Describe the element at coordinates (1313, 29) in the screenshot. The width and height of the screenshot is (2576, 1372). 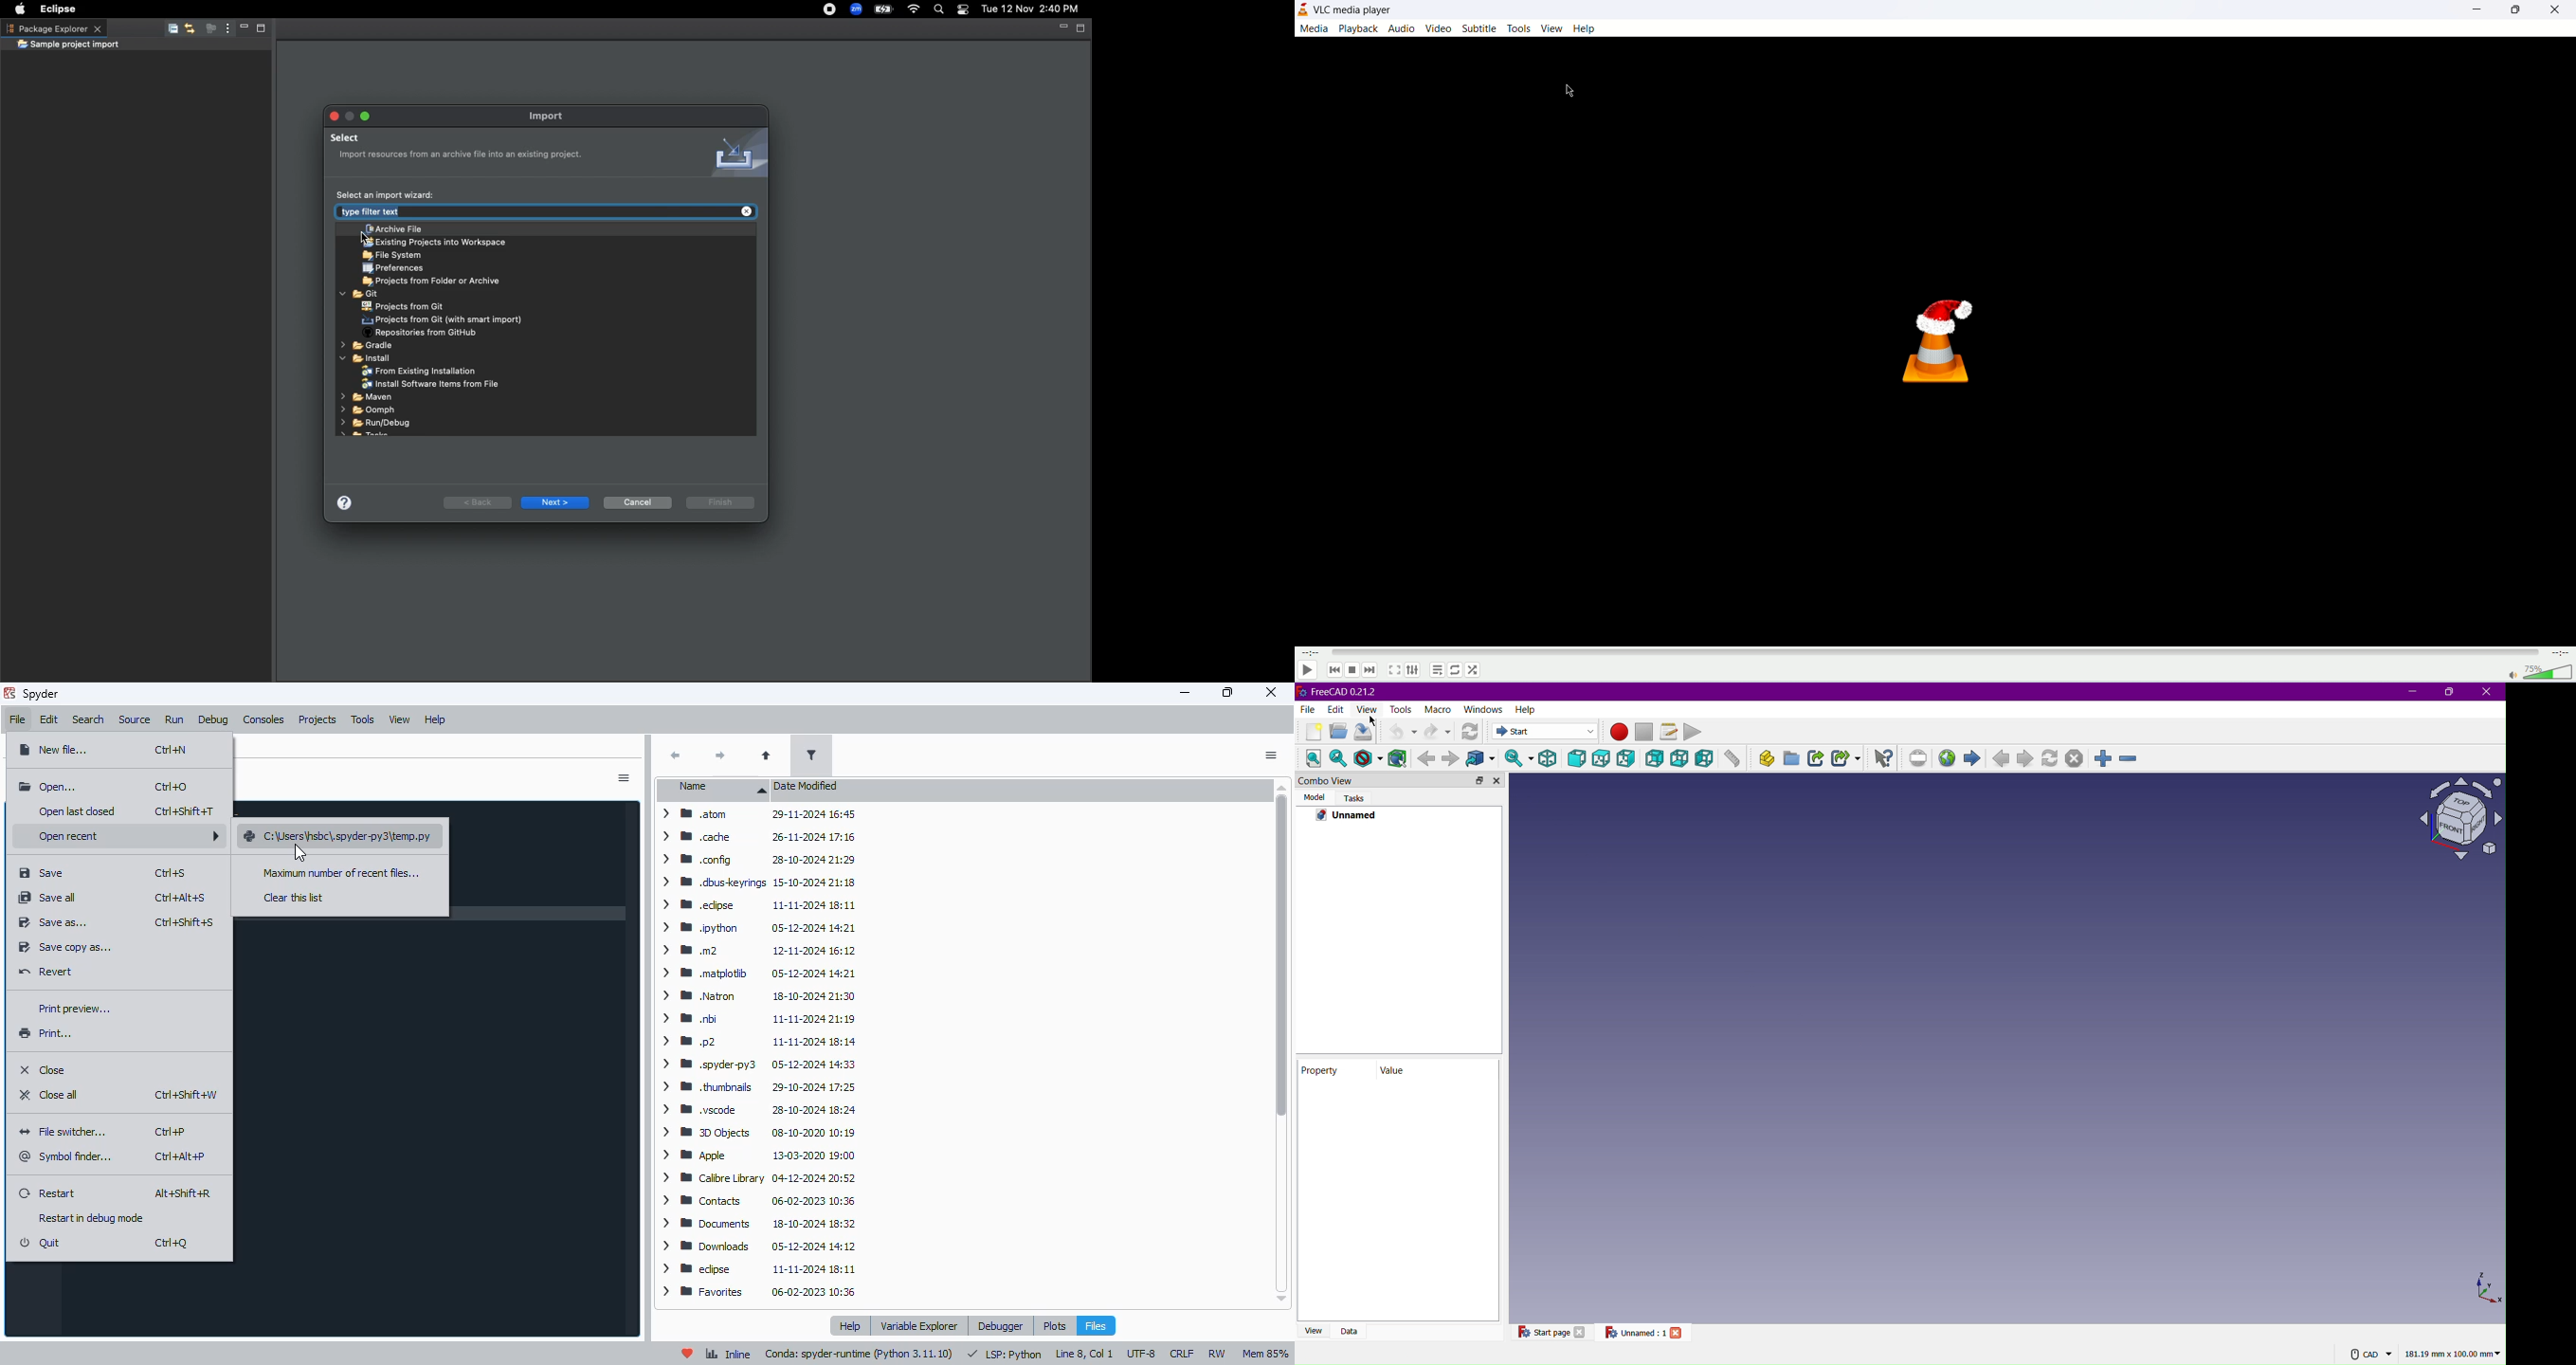
I see `media` at that location.